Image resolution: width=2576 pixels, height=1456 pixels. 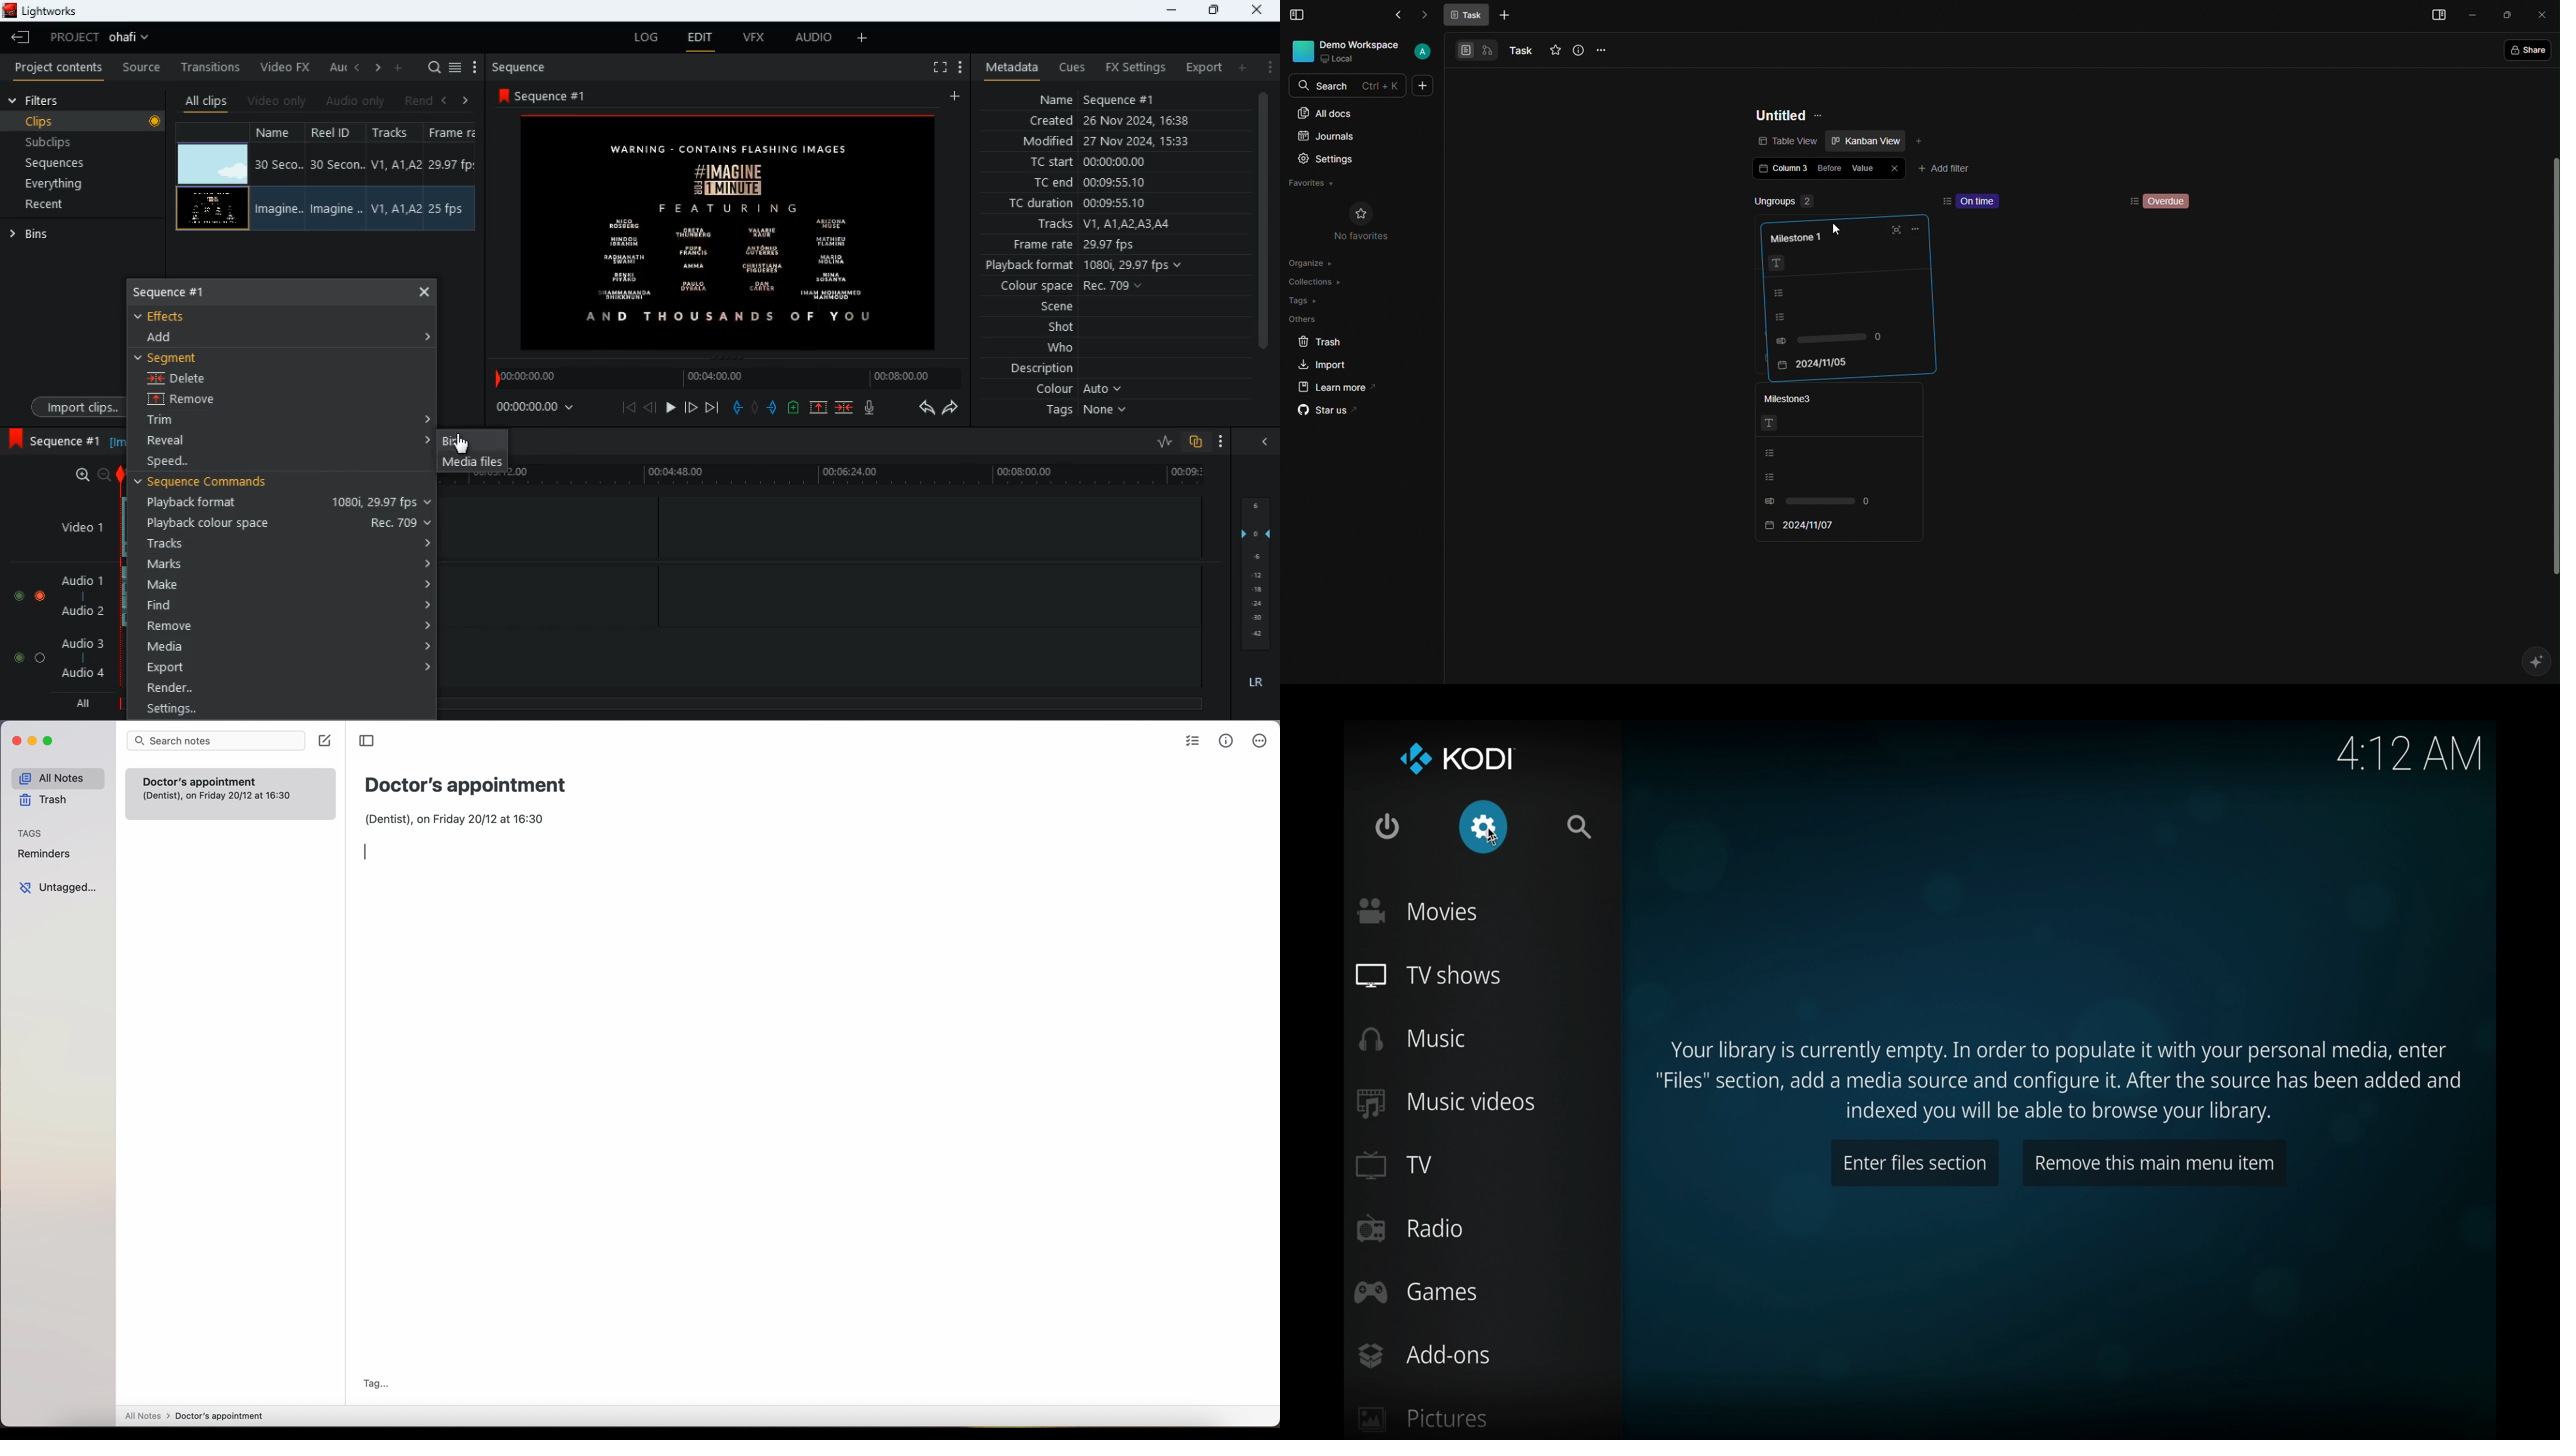 What do you see at coordinates (1484, 827) in the screenshot?
I see `settings` at bounding box center [1484, 827].